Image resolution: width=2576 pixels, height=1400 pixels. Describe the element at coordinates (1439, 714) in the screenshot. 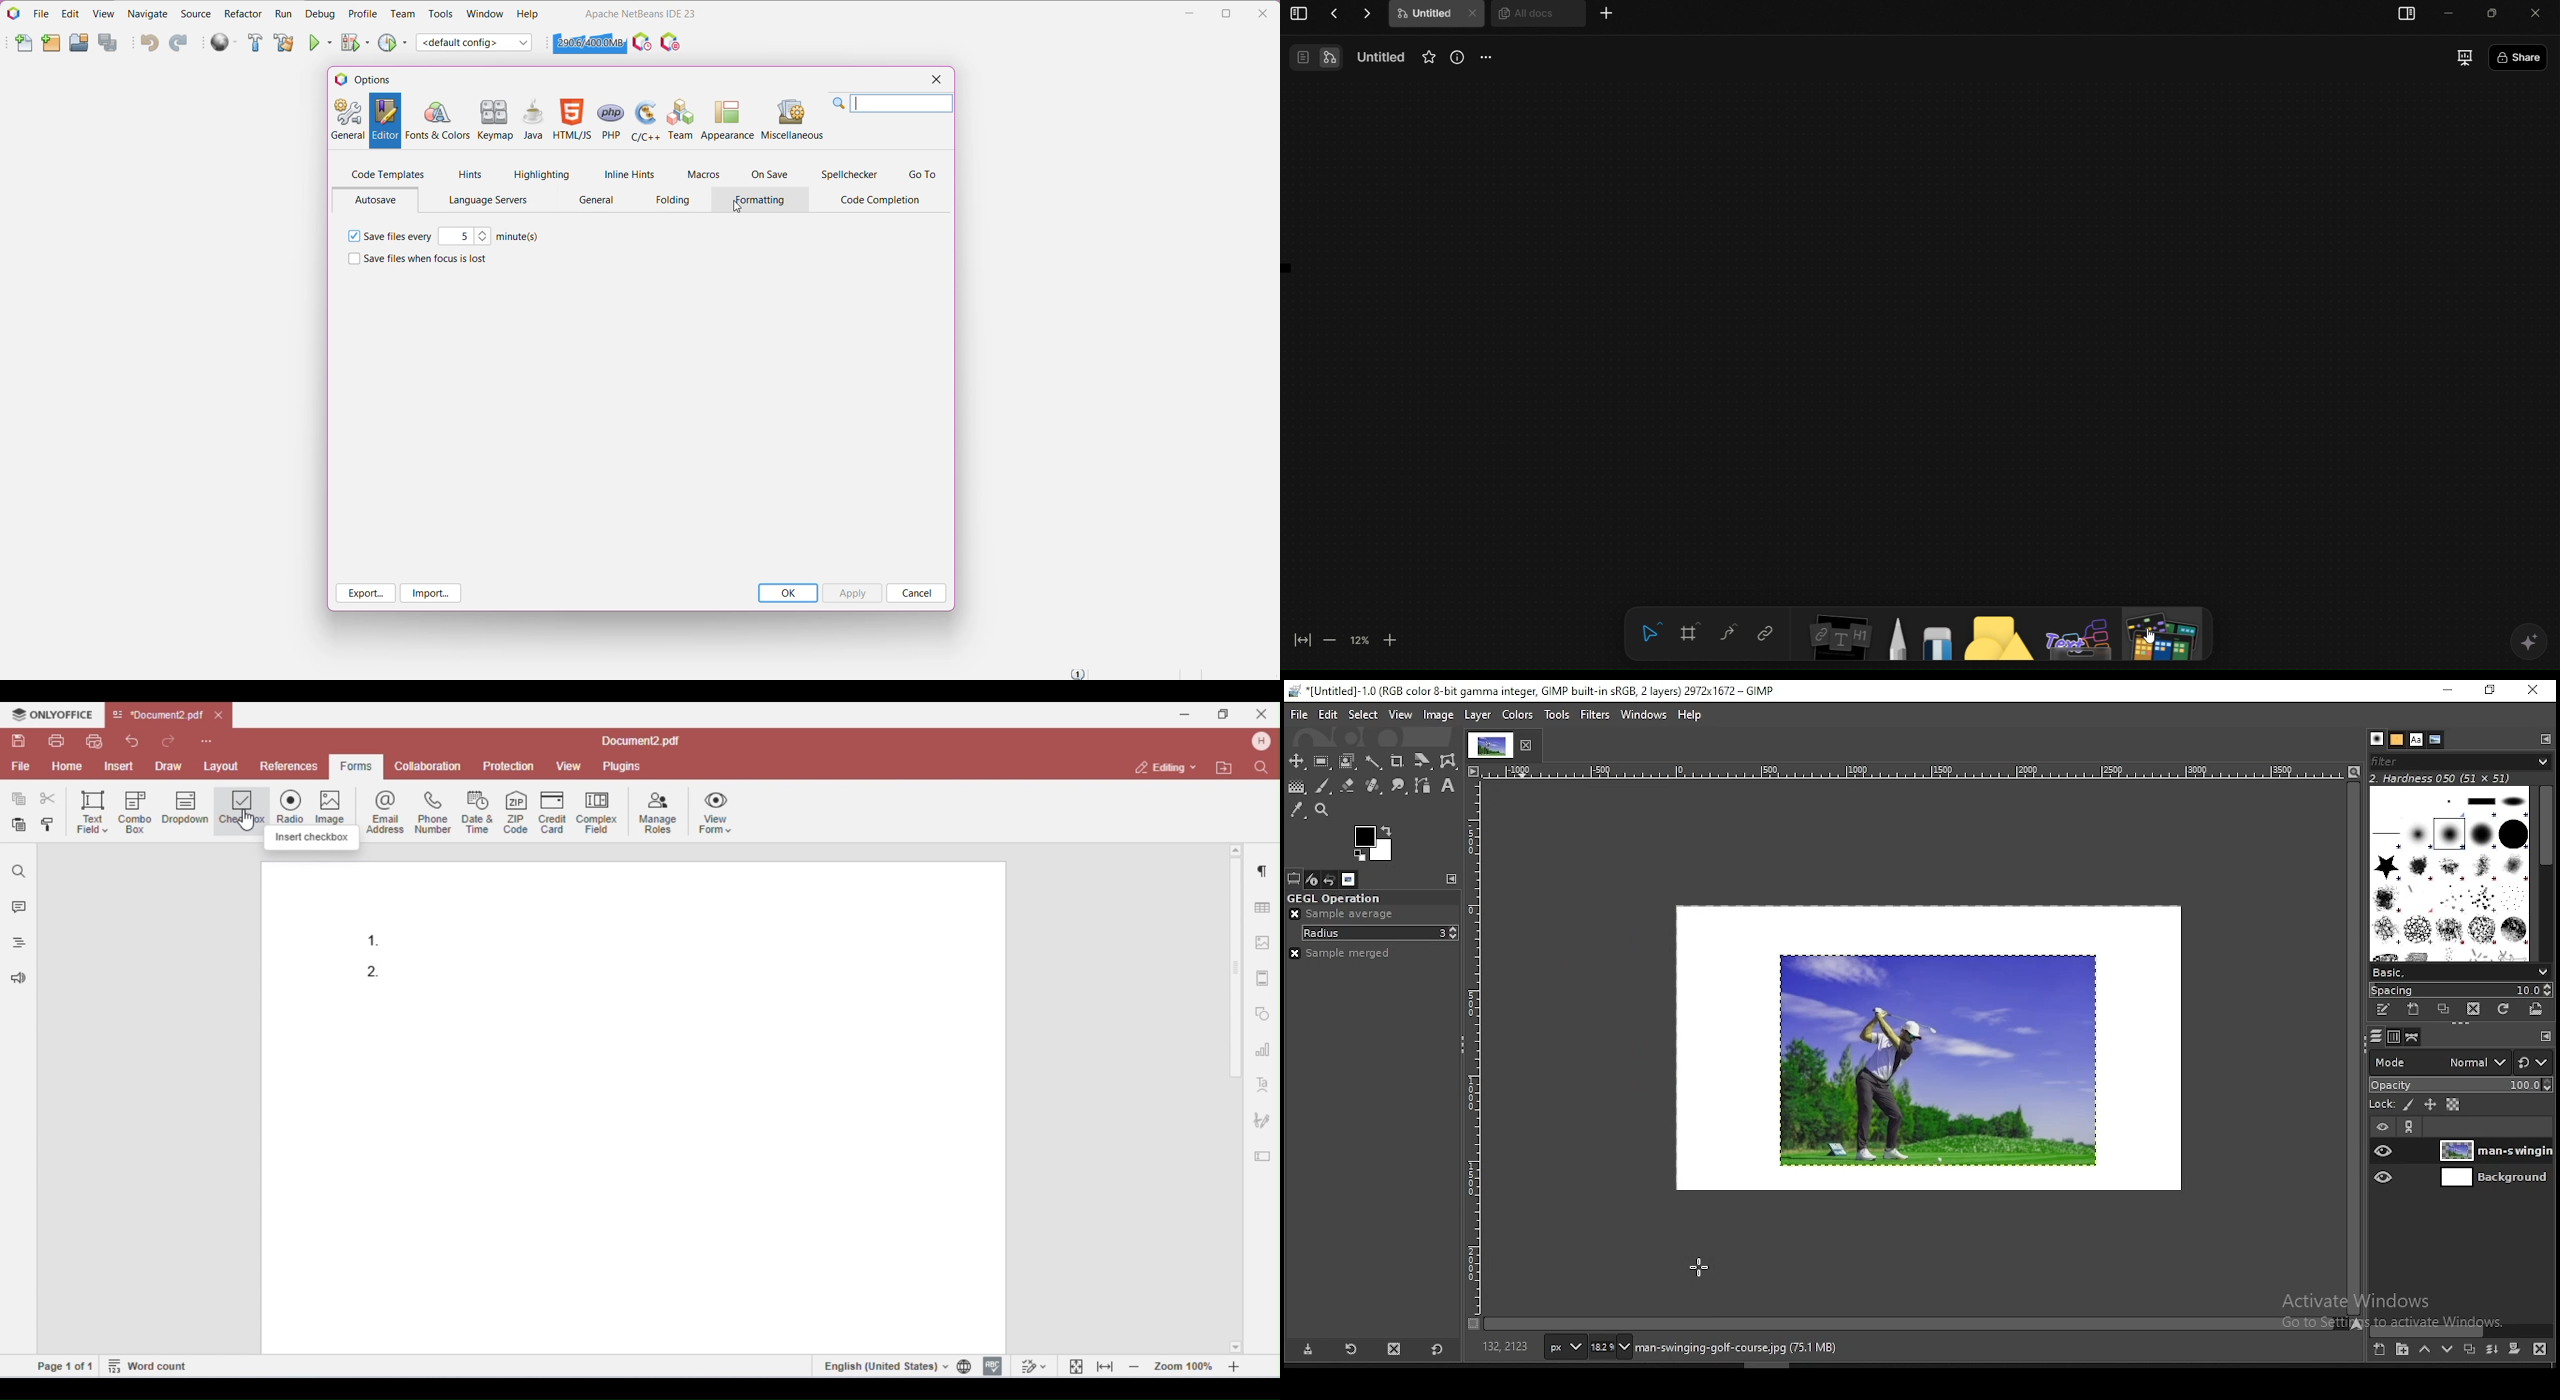

I see `image` at that location.